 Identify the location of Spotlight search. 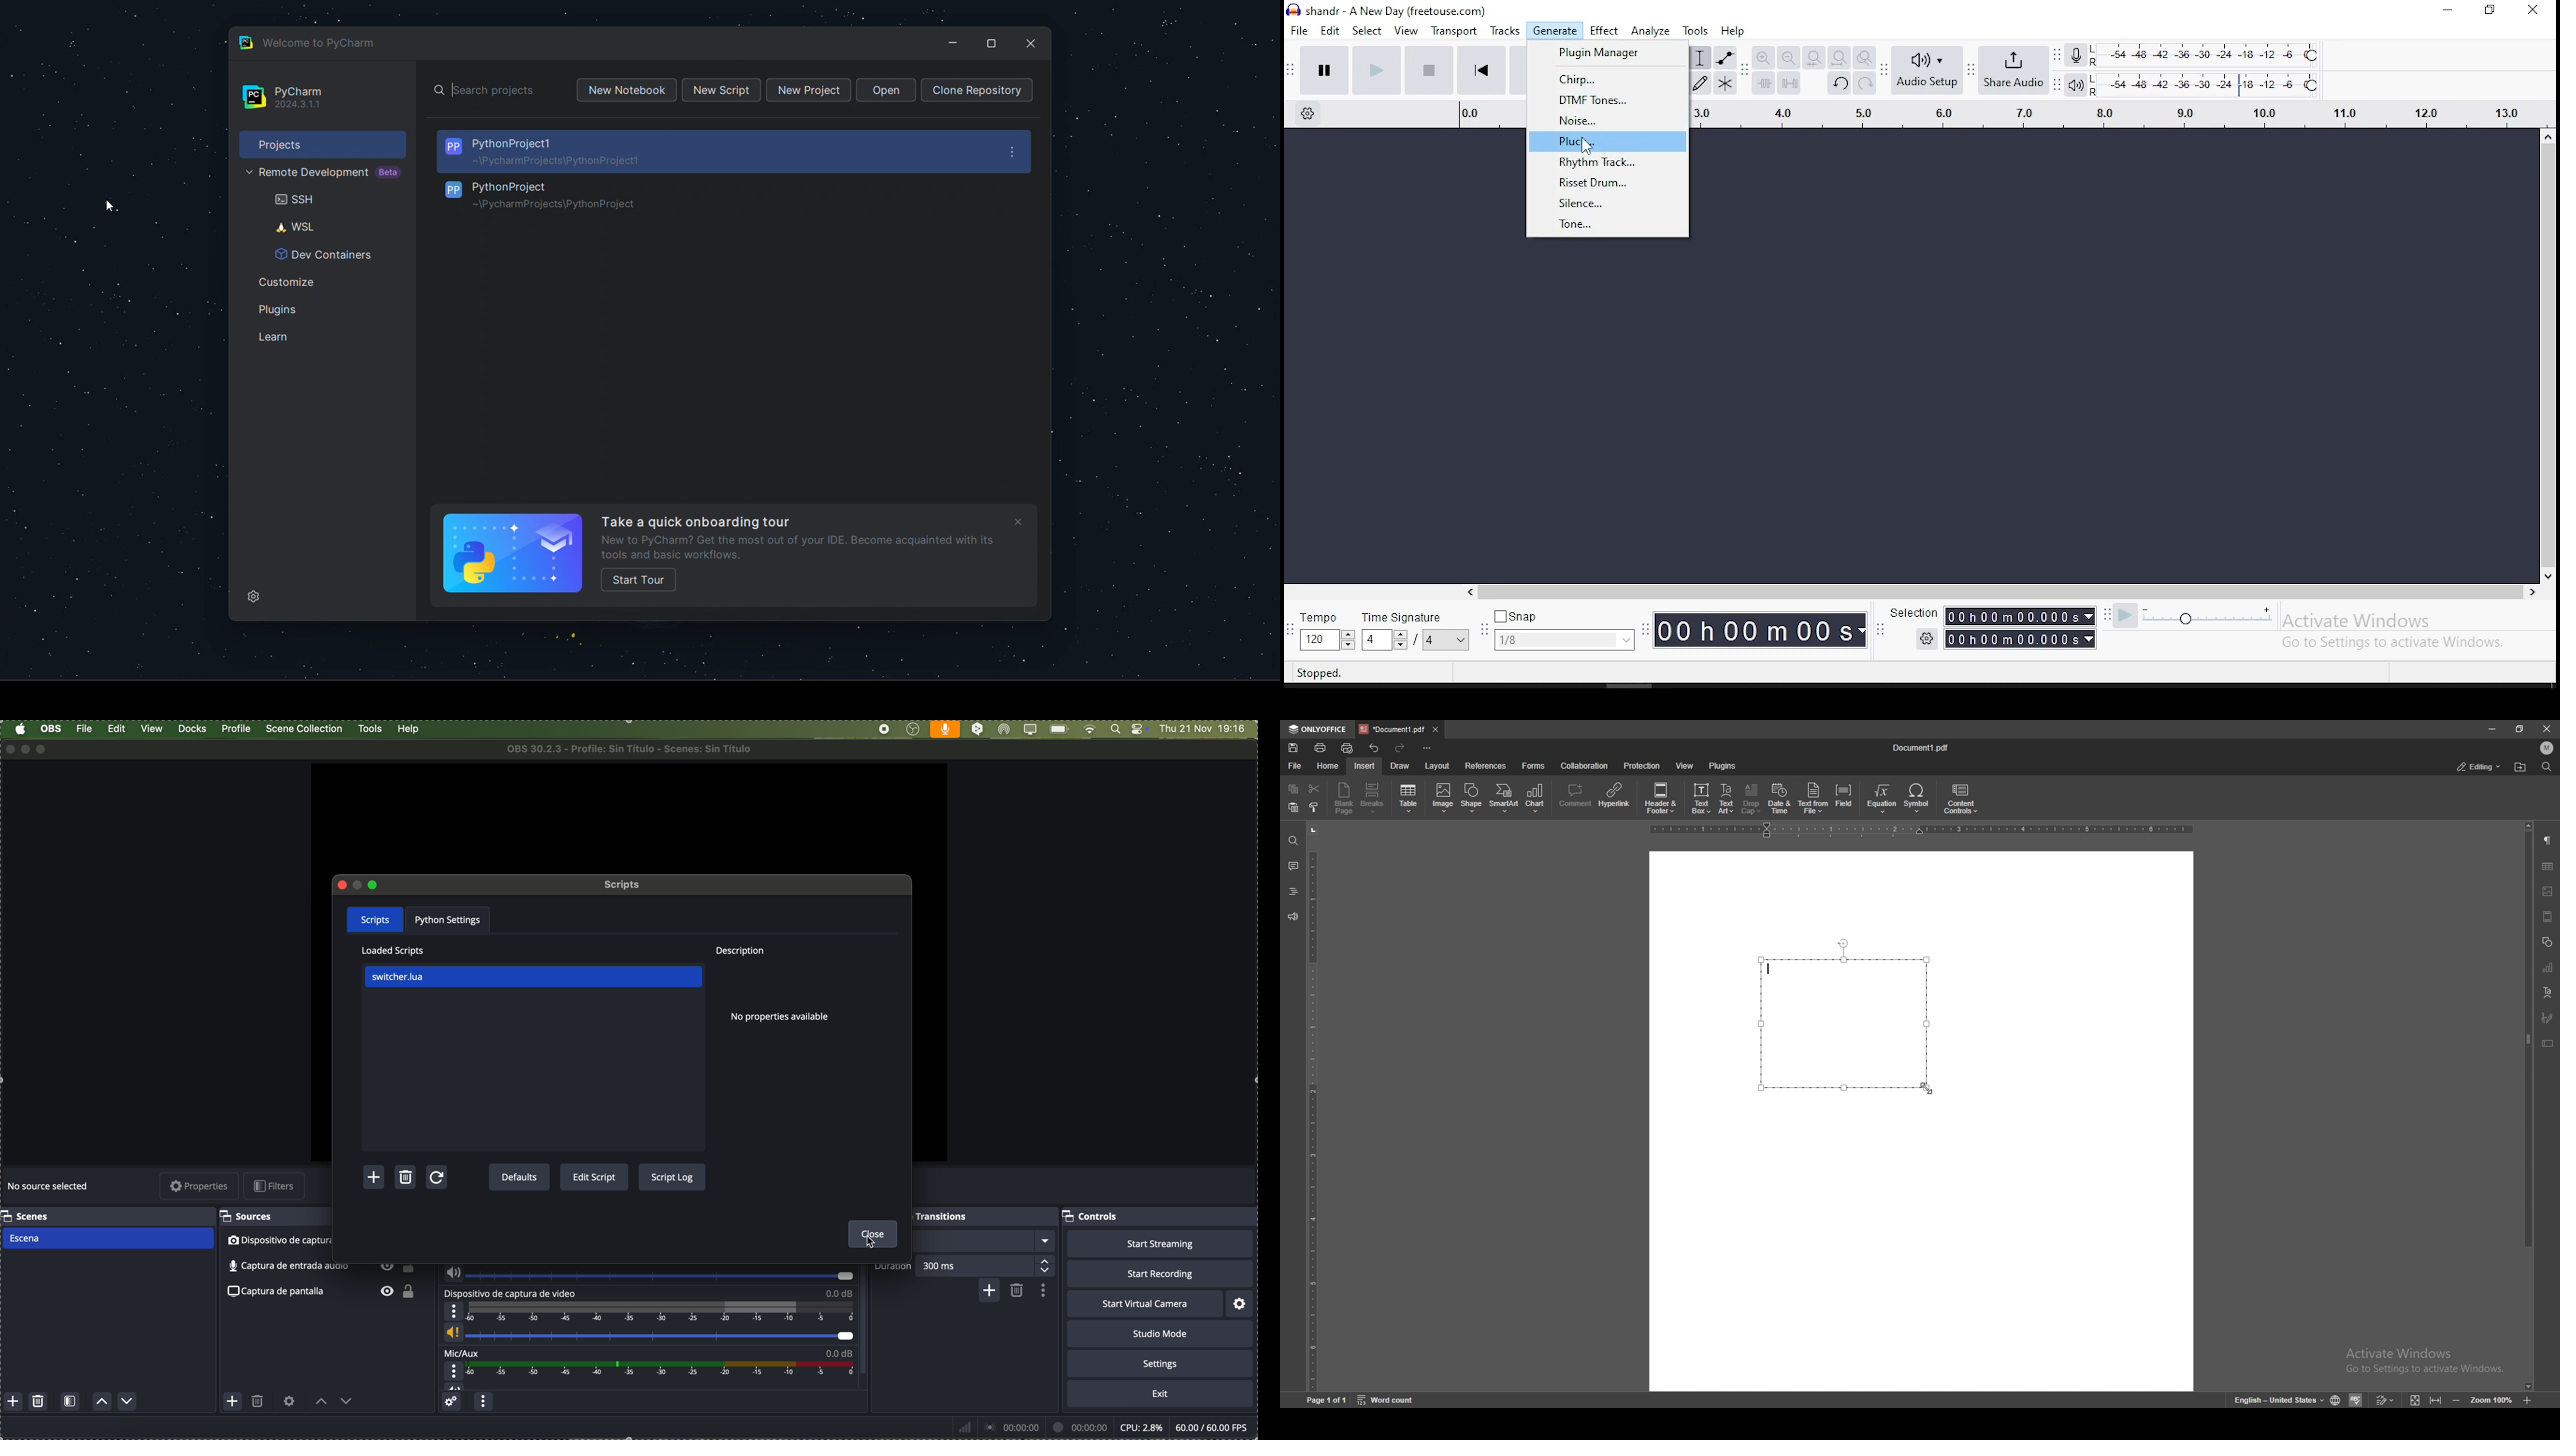
(1114, 729).